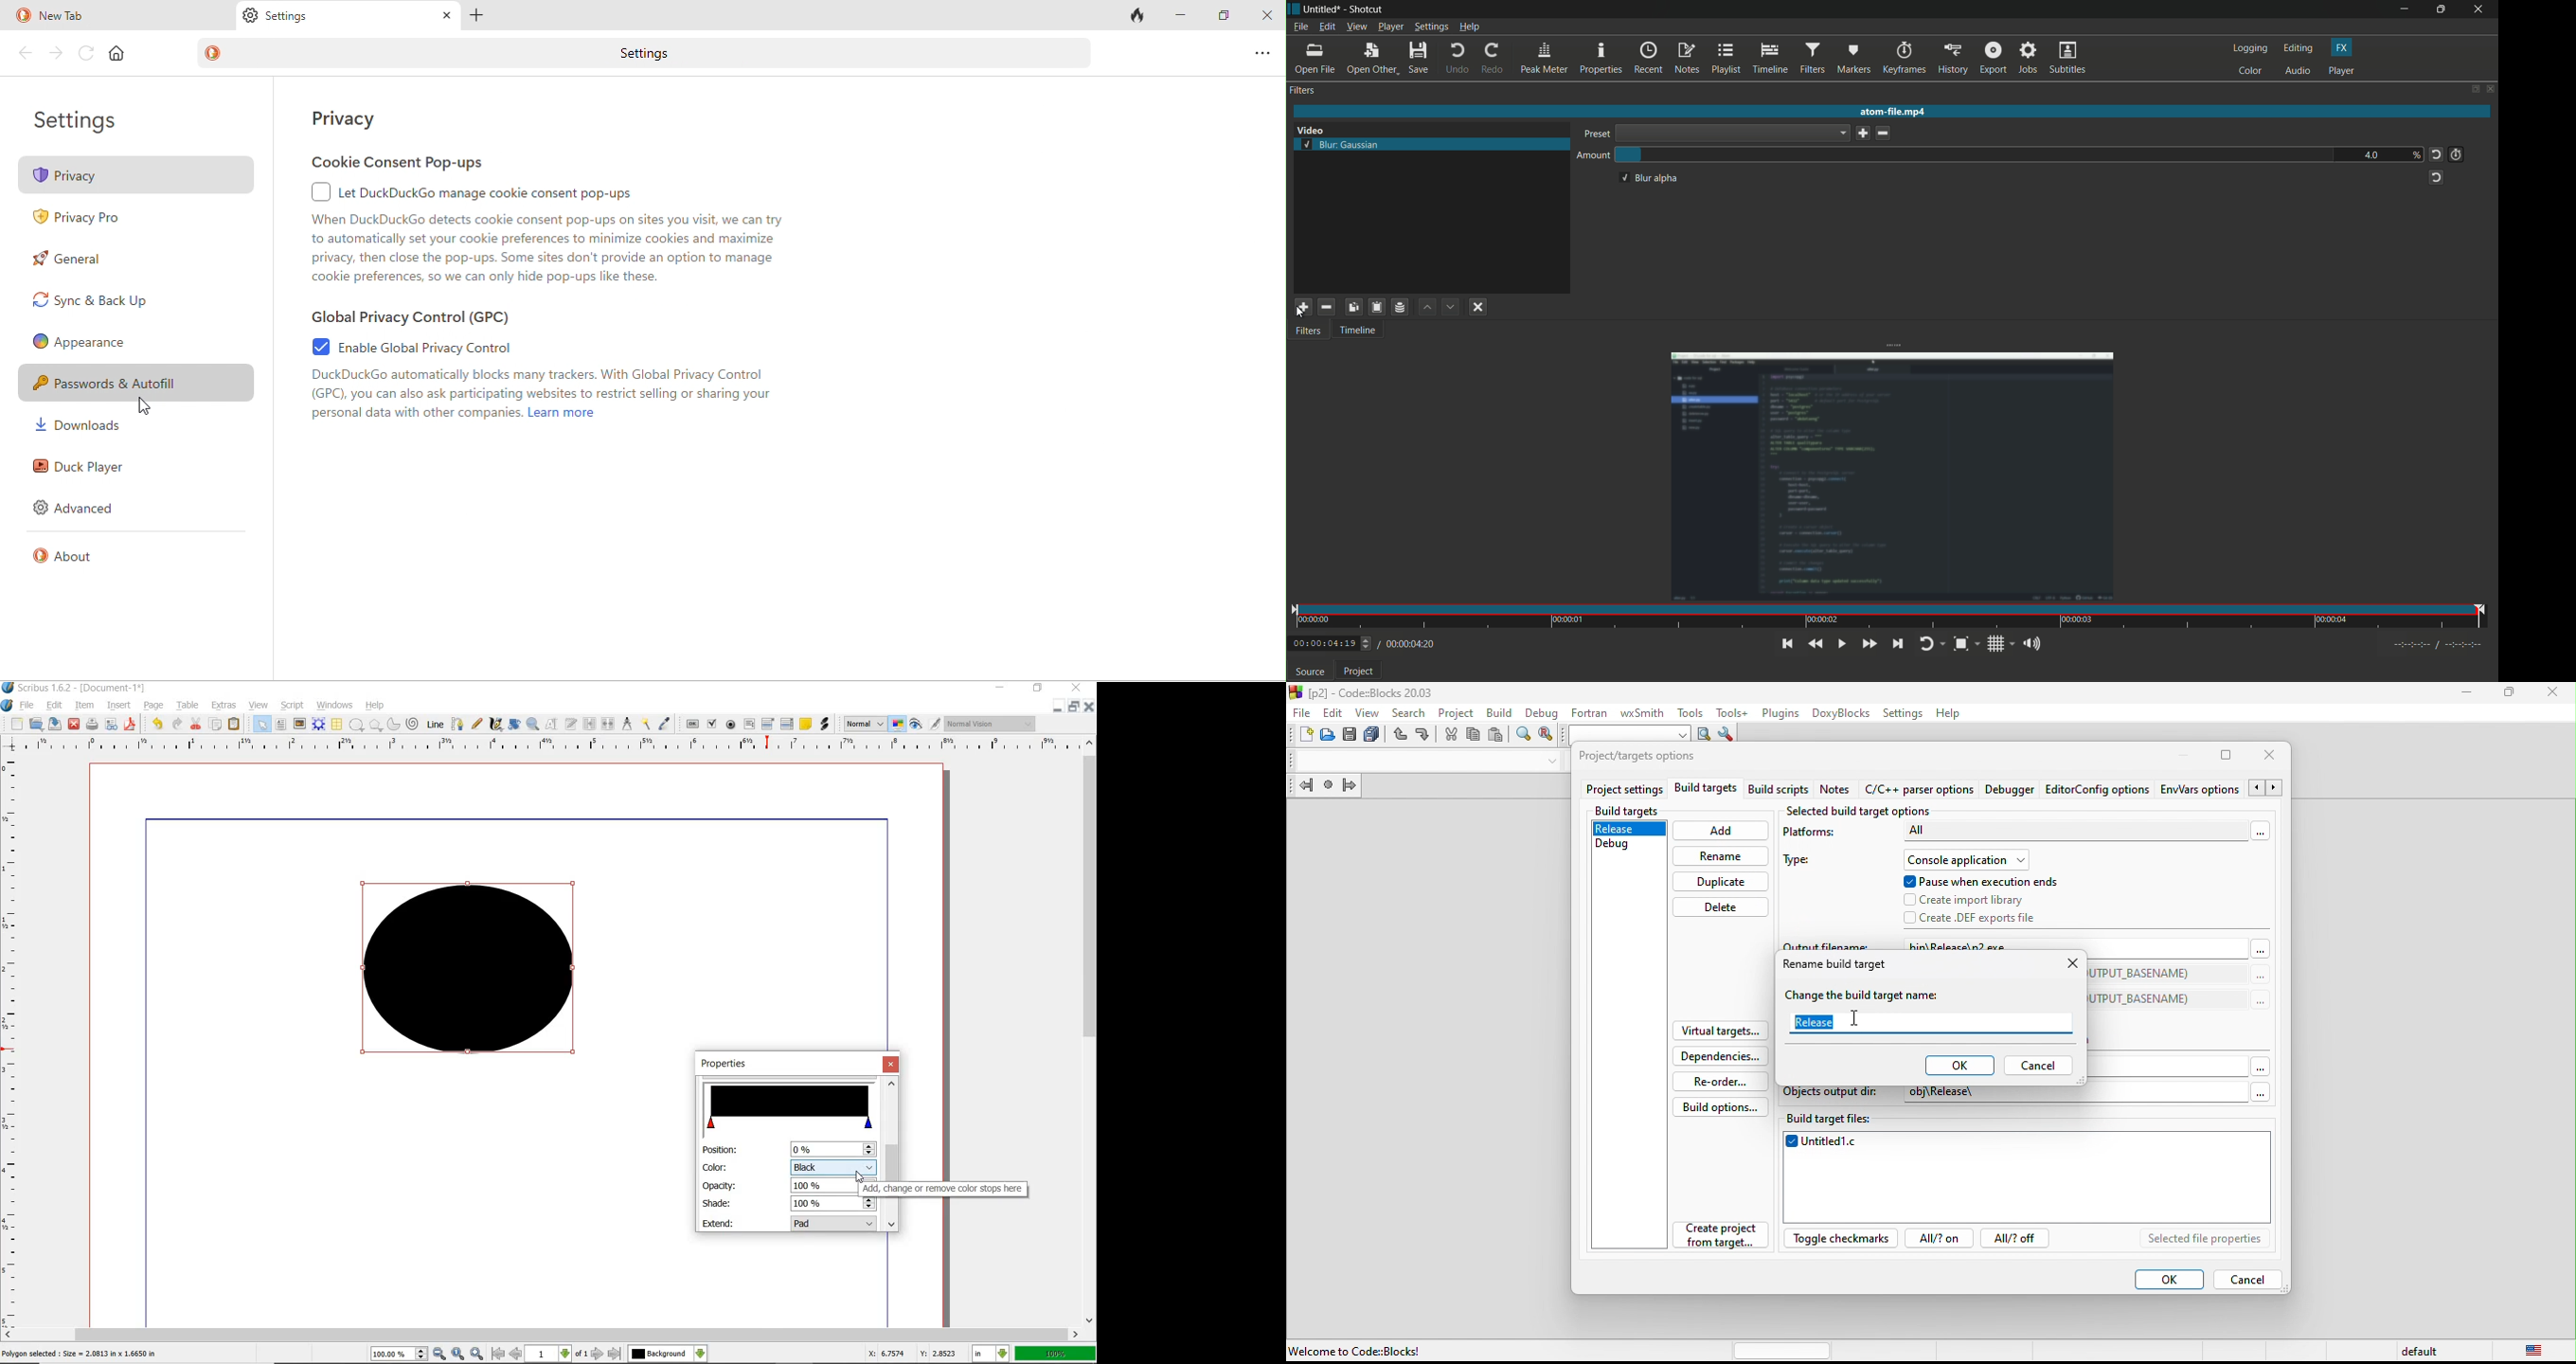 This screenshot has width=2576, height=1372. Describe the element at coordinates (545, 746) in the screenshot. I see `RULER` at that location.